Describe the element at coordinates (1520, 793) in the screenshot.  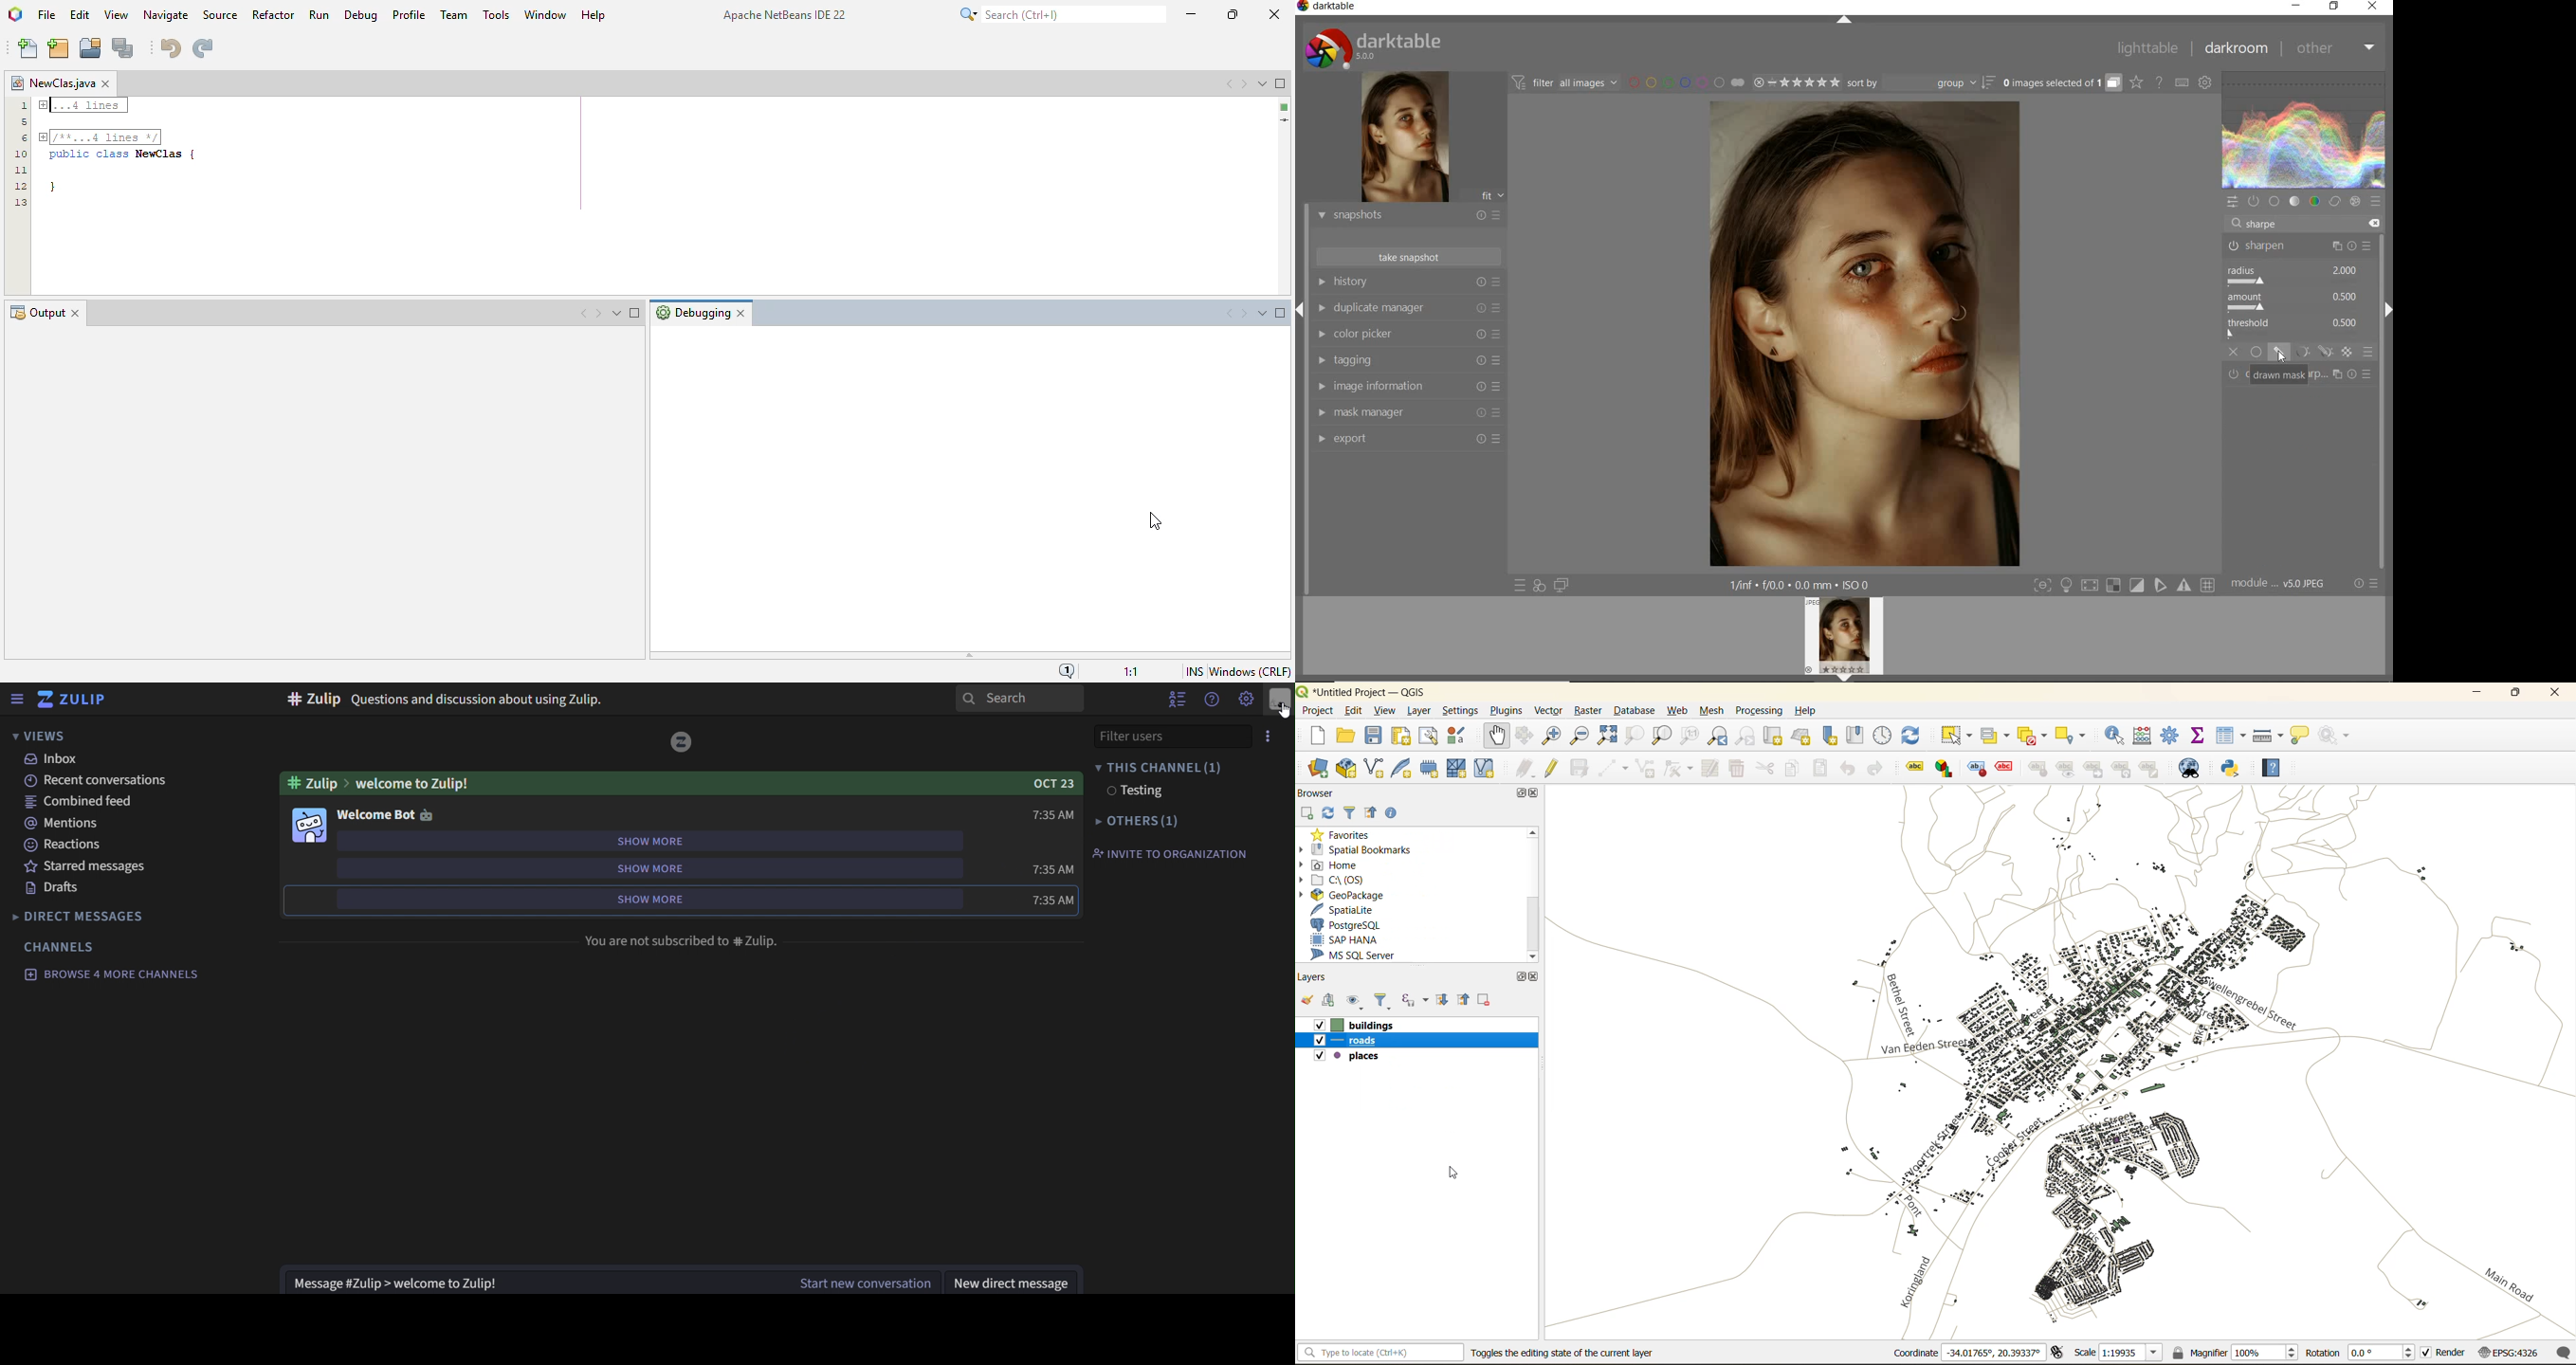
I see `maximize` at that location.